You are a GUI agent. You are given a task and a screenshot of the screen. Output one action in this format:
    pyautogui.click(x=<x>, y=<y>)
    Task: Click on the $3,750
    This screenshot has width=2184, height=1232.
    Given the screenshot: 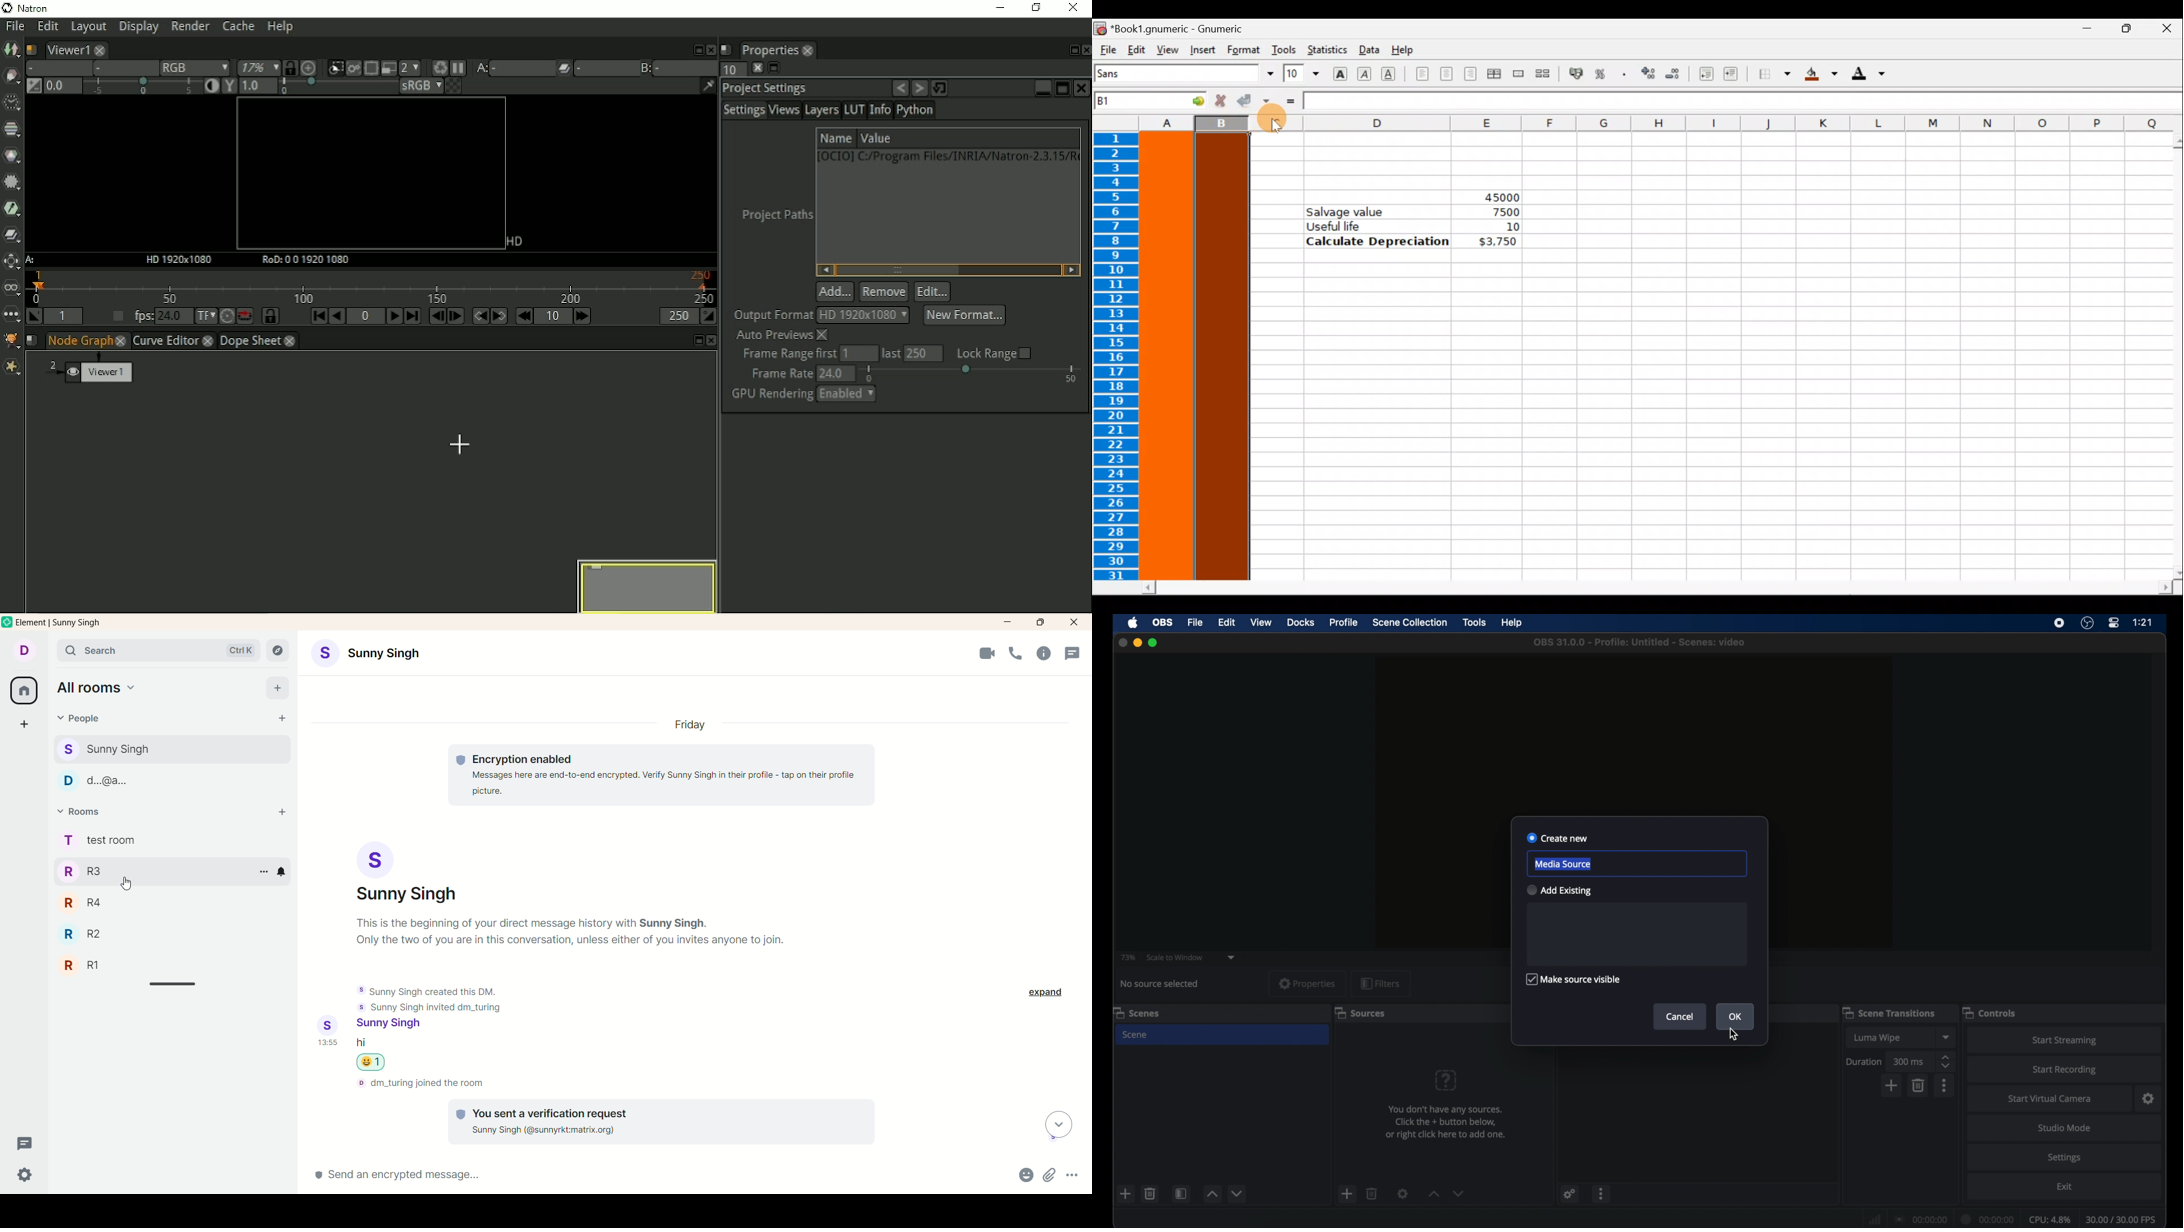 What is the action you would take?
    pyautogui.click(x=1497, y=242)
    